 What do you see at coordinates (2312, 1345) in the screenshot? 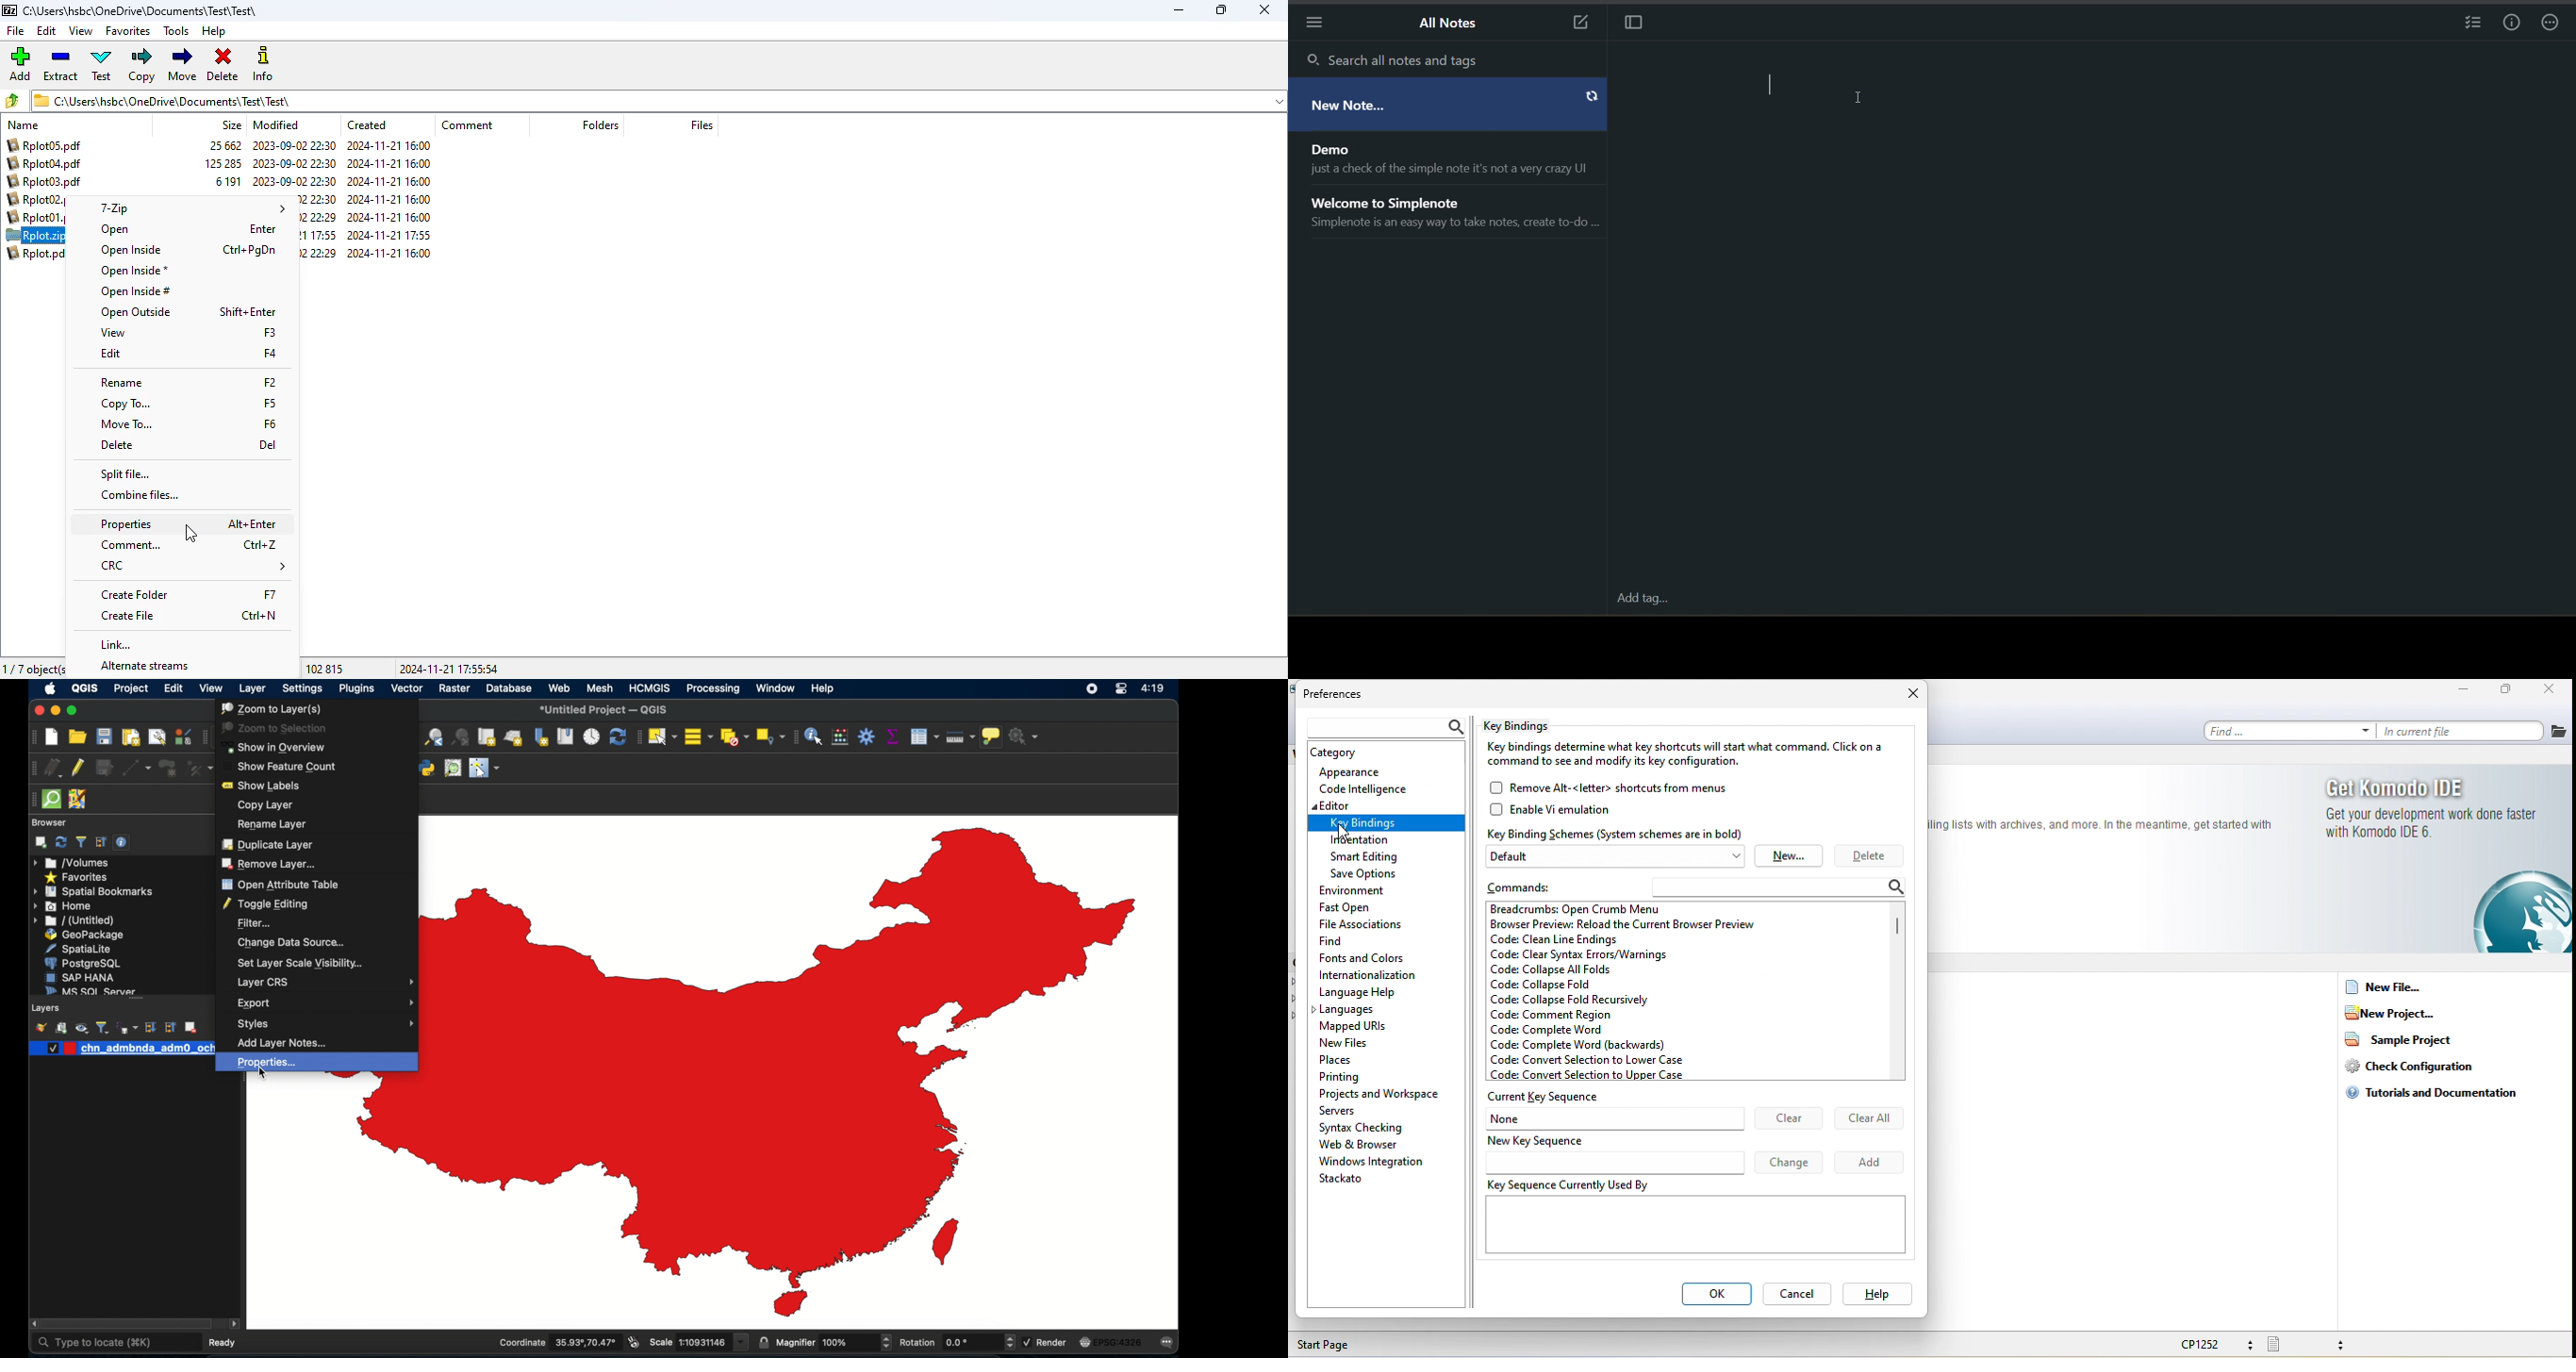
I see `file type` at bounding box center [2312, 1345].